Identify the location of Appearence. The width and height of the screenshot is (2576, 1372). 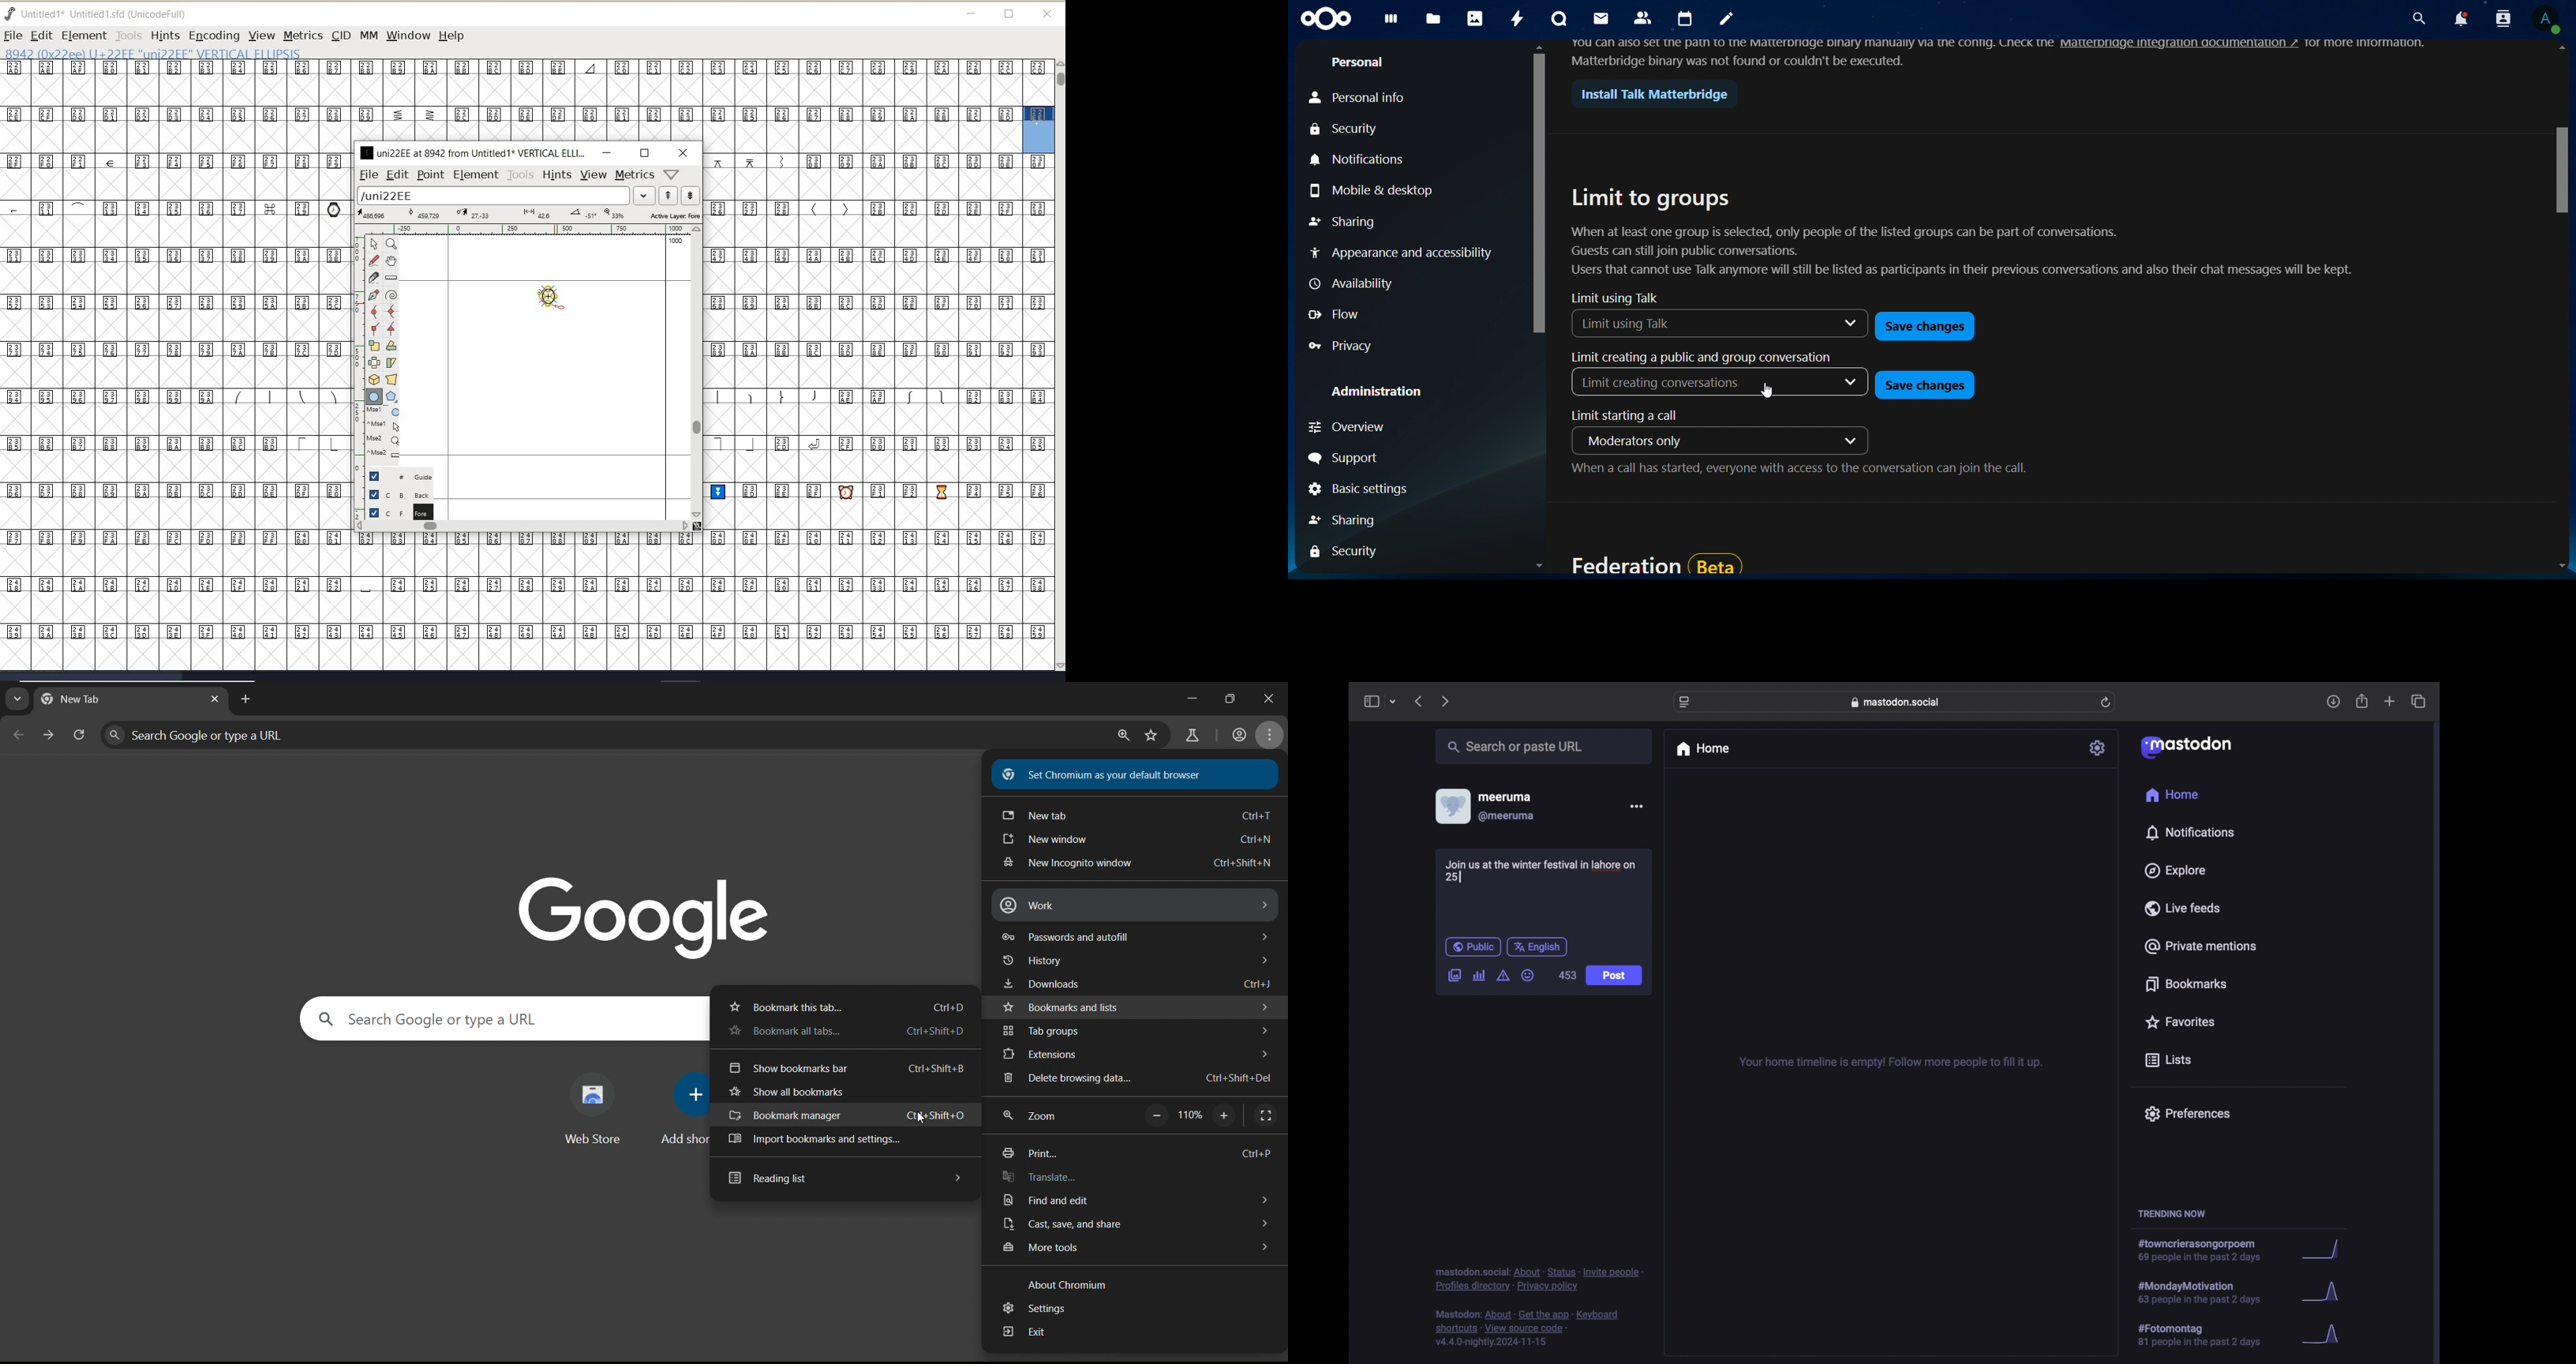
(1403, 254).